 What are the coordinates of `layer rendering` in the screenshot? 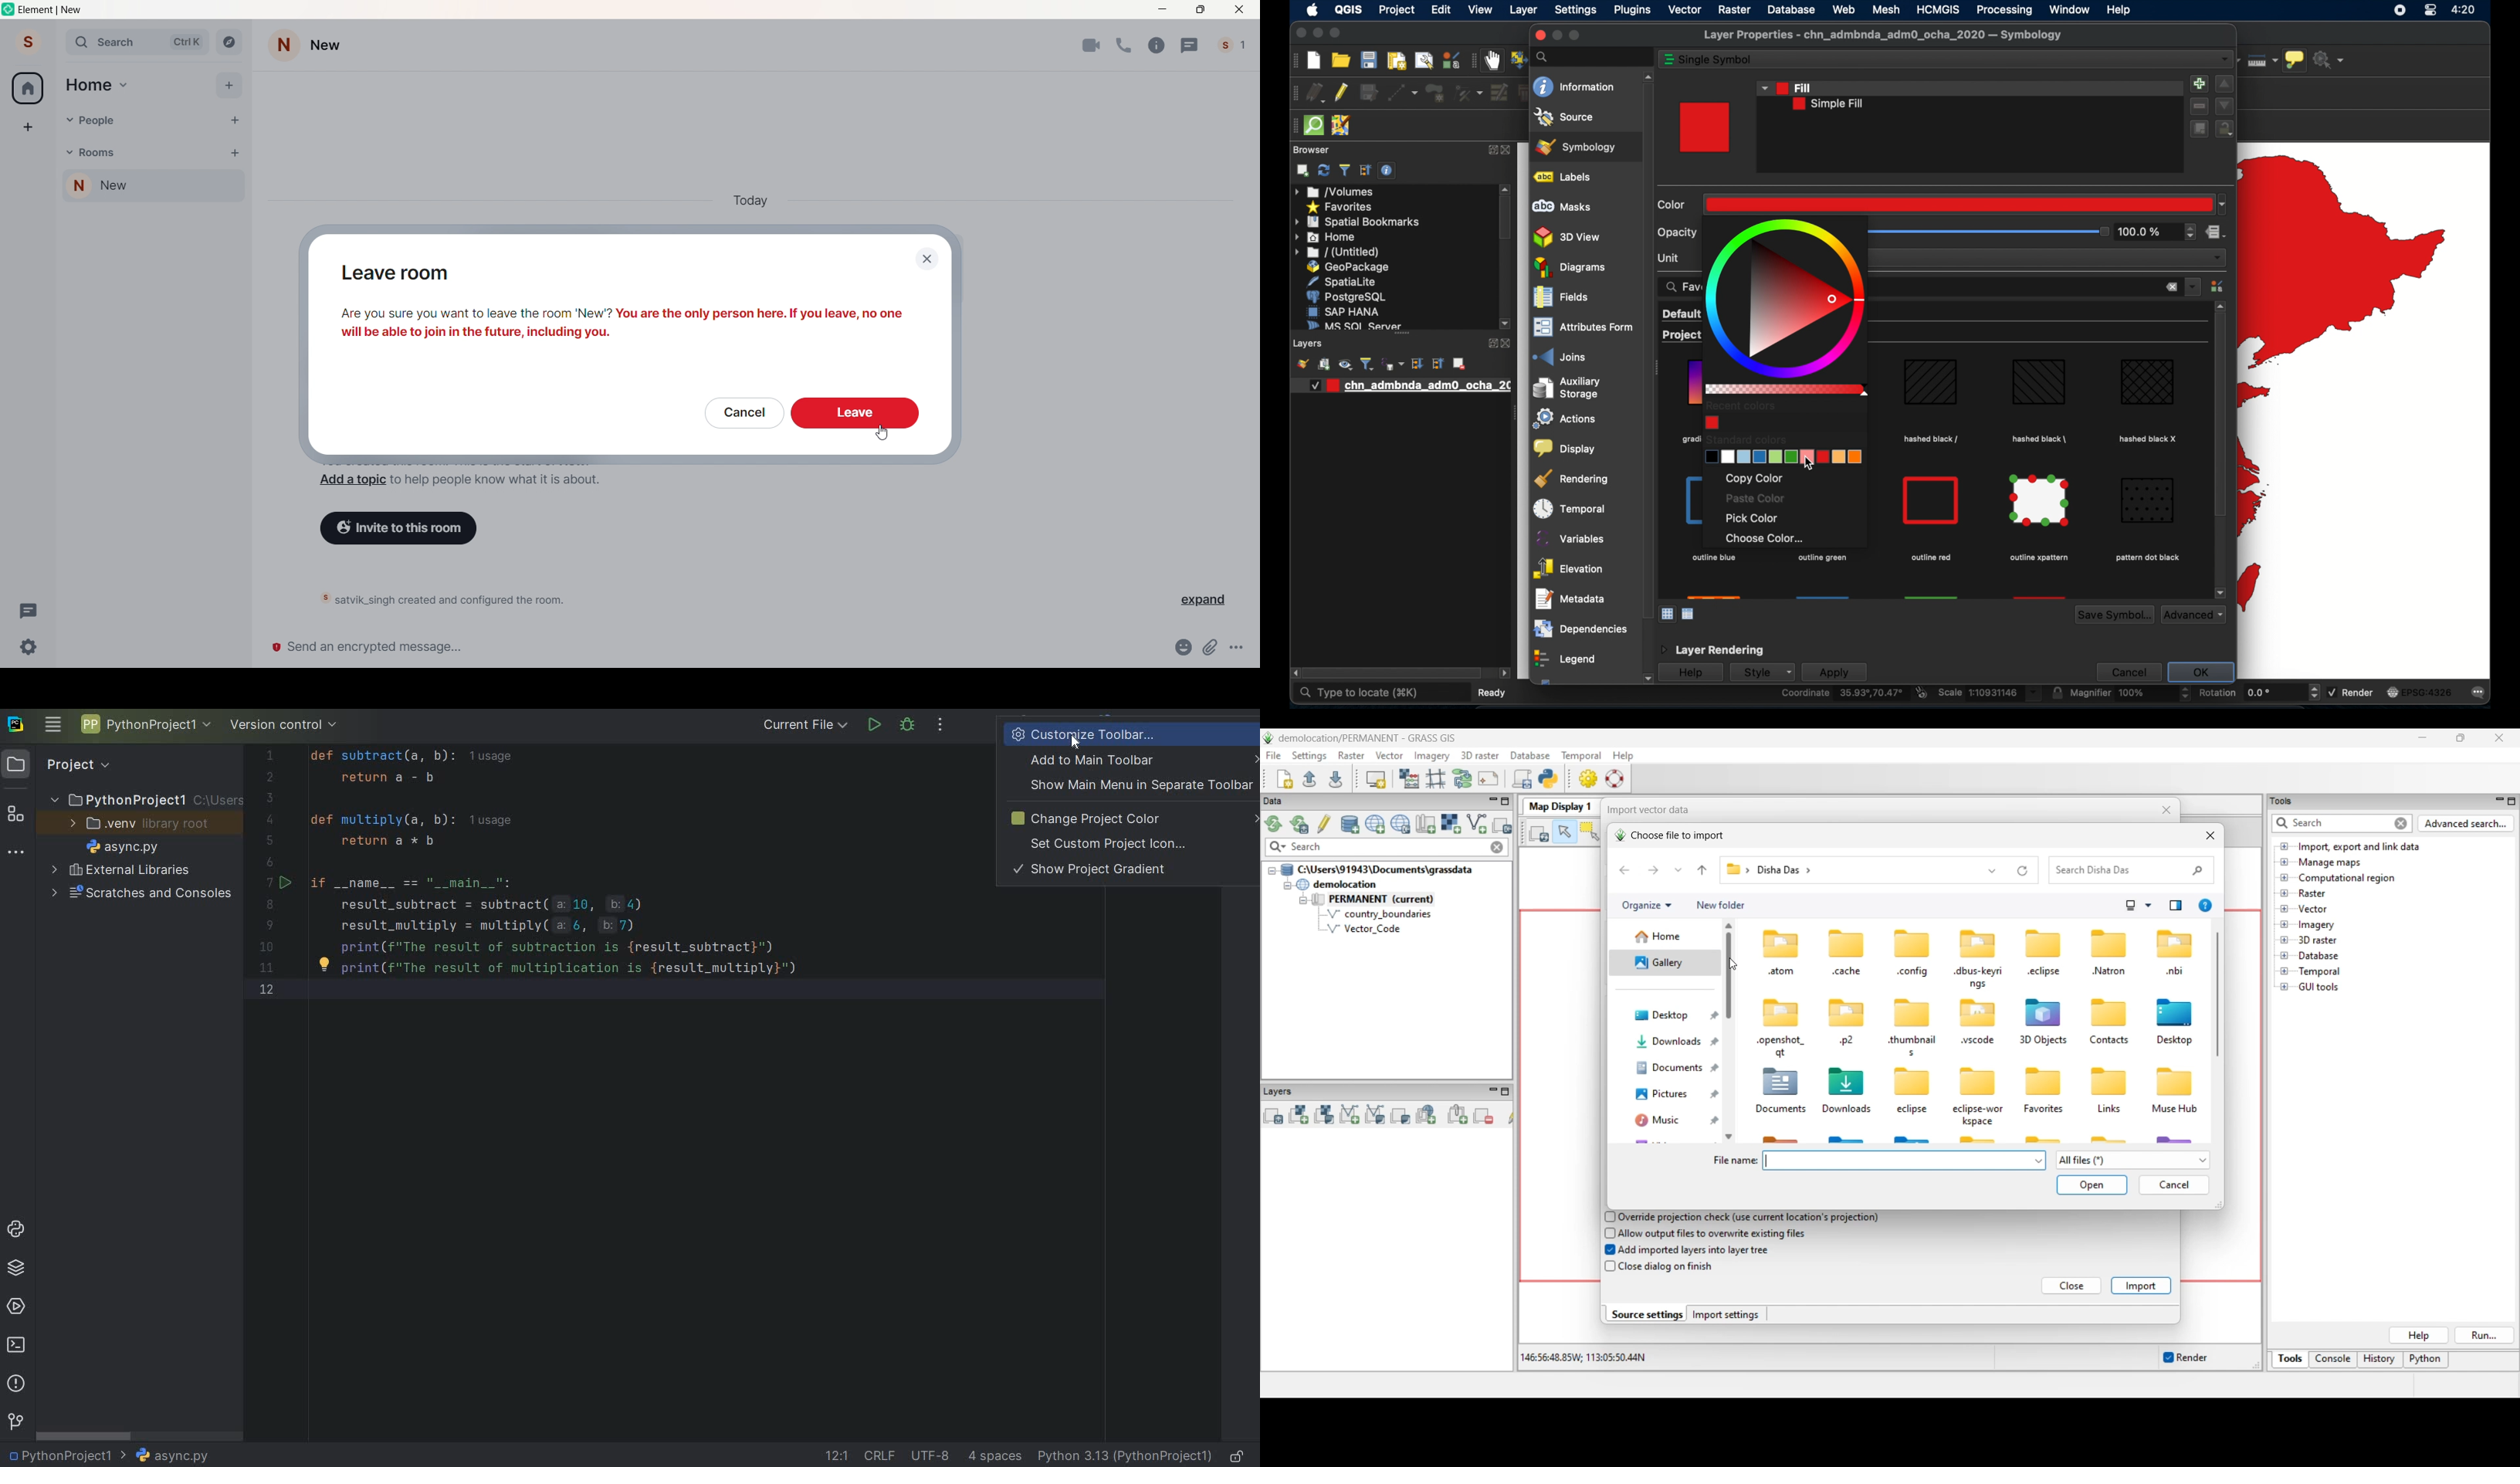 It's located at (1711, 650).